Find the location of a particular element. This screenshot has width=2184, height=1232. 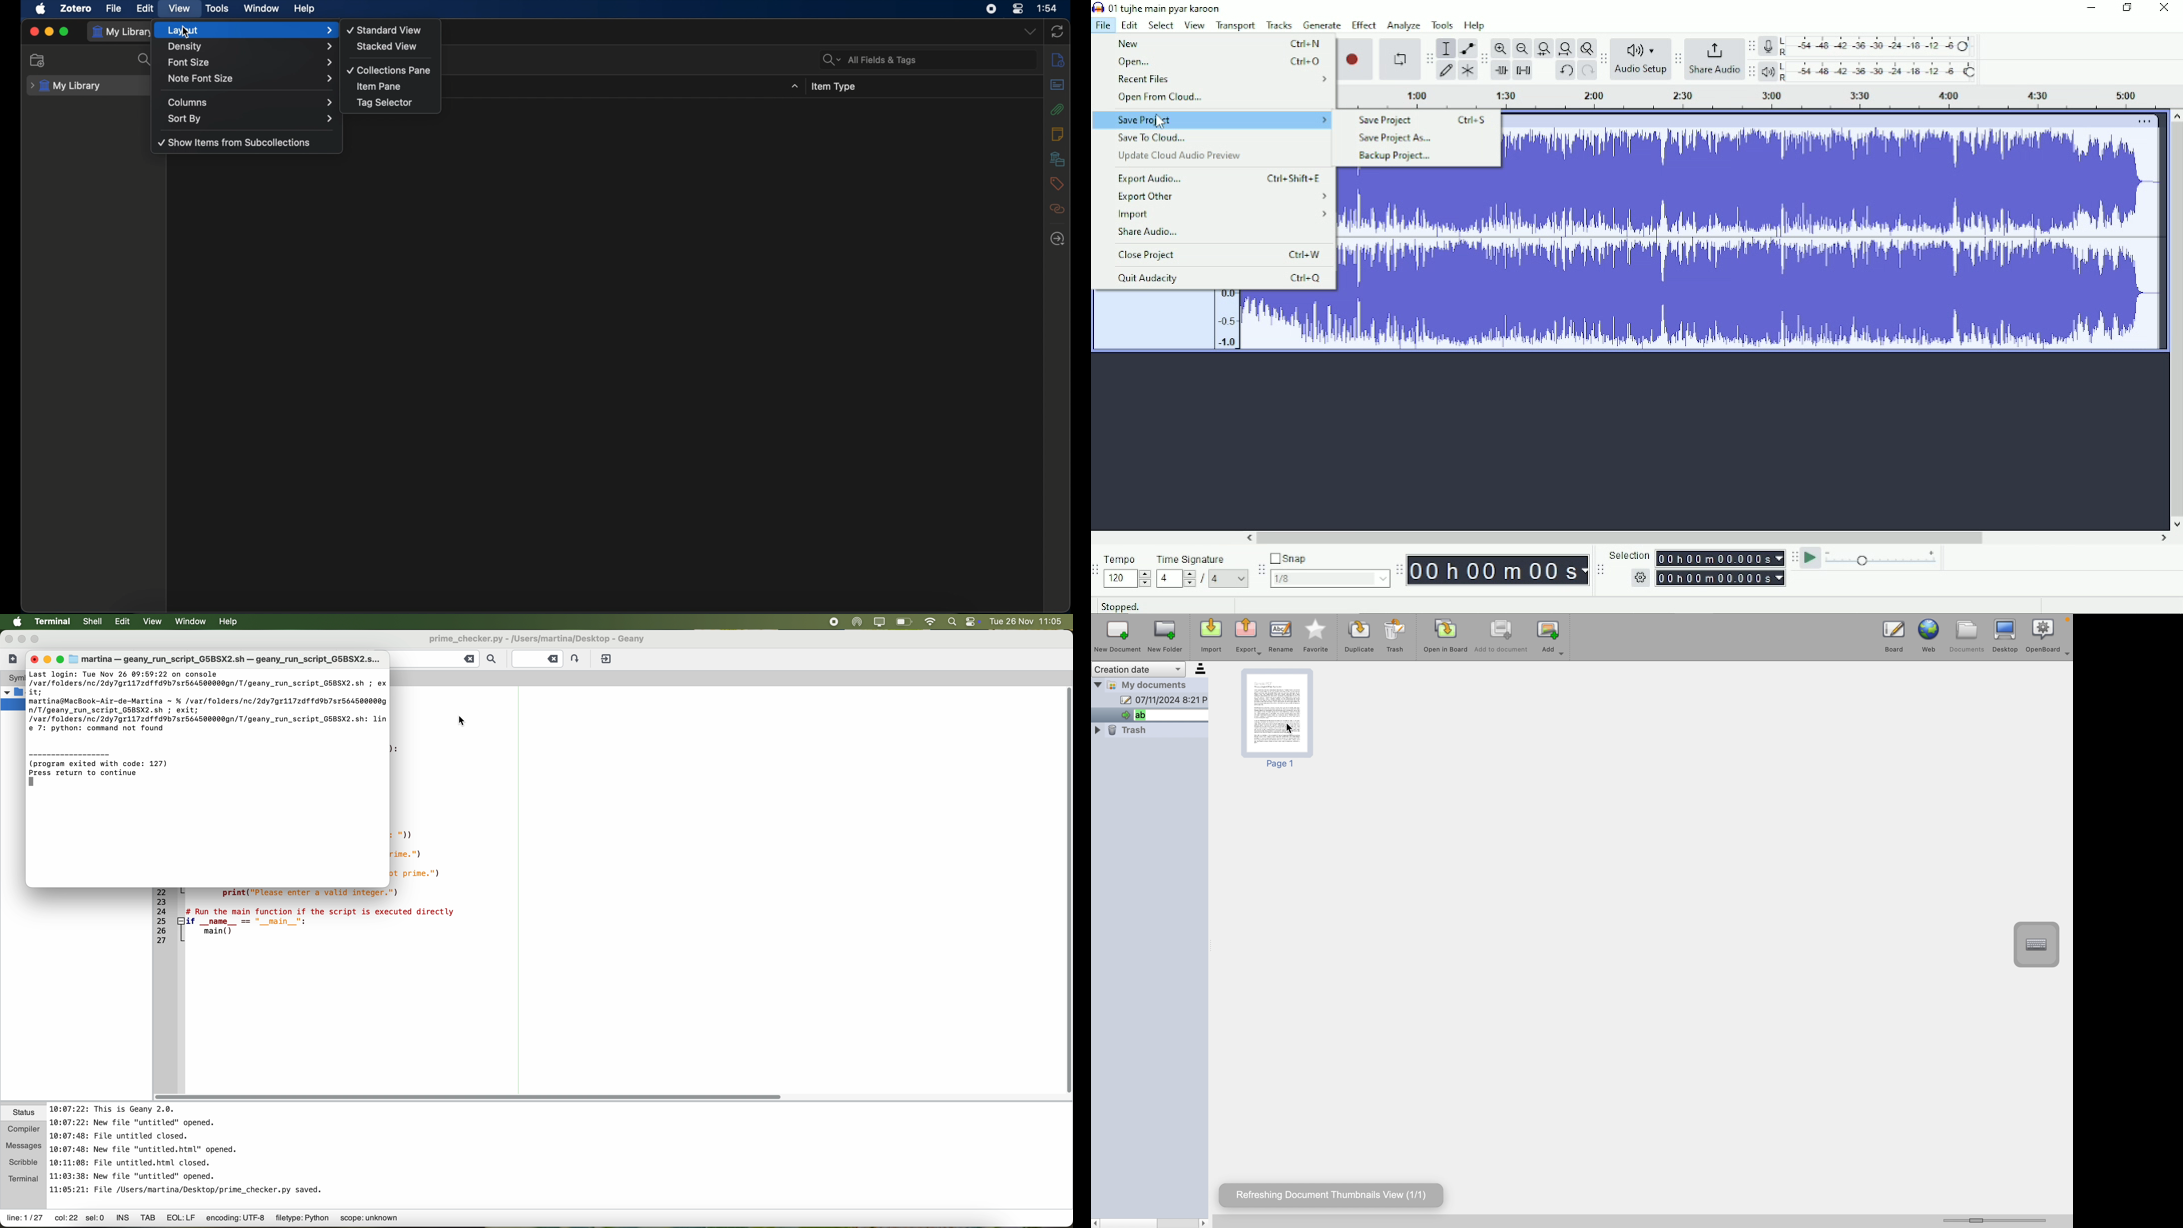

control center is located at coordinates (1018, 8).